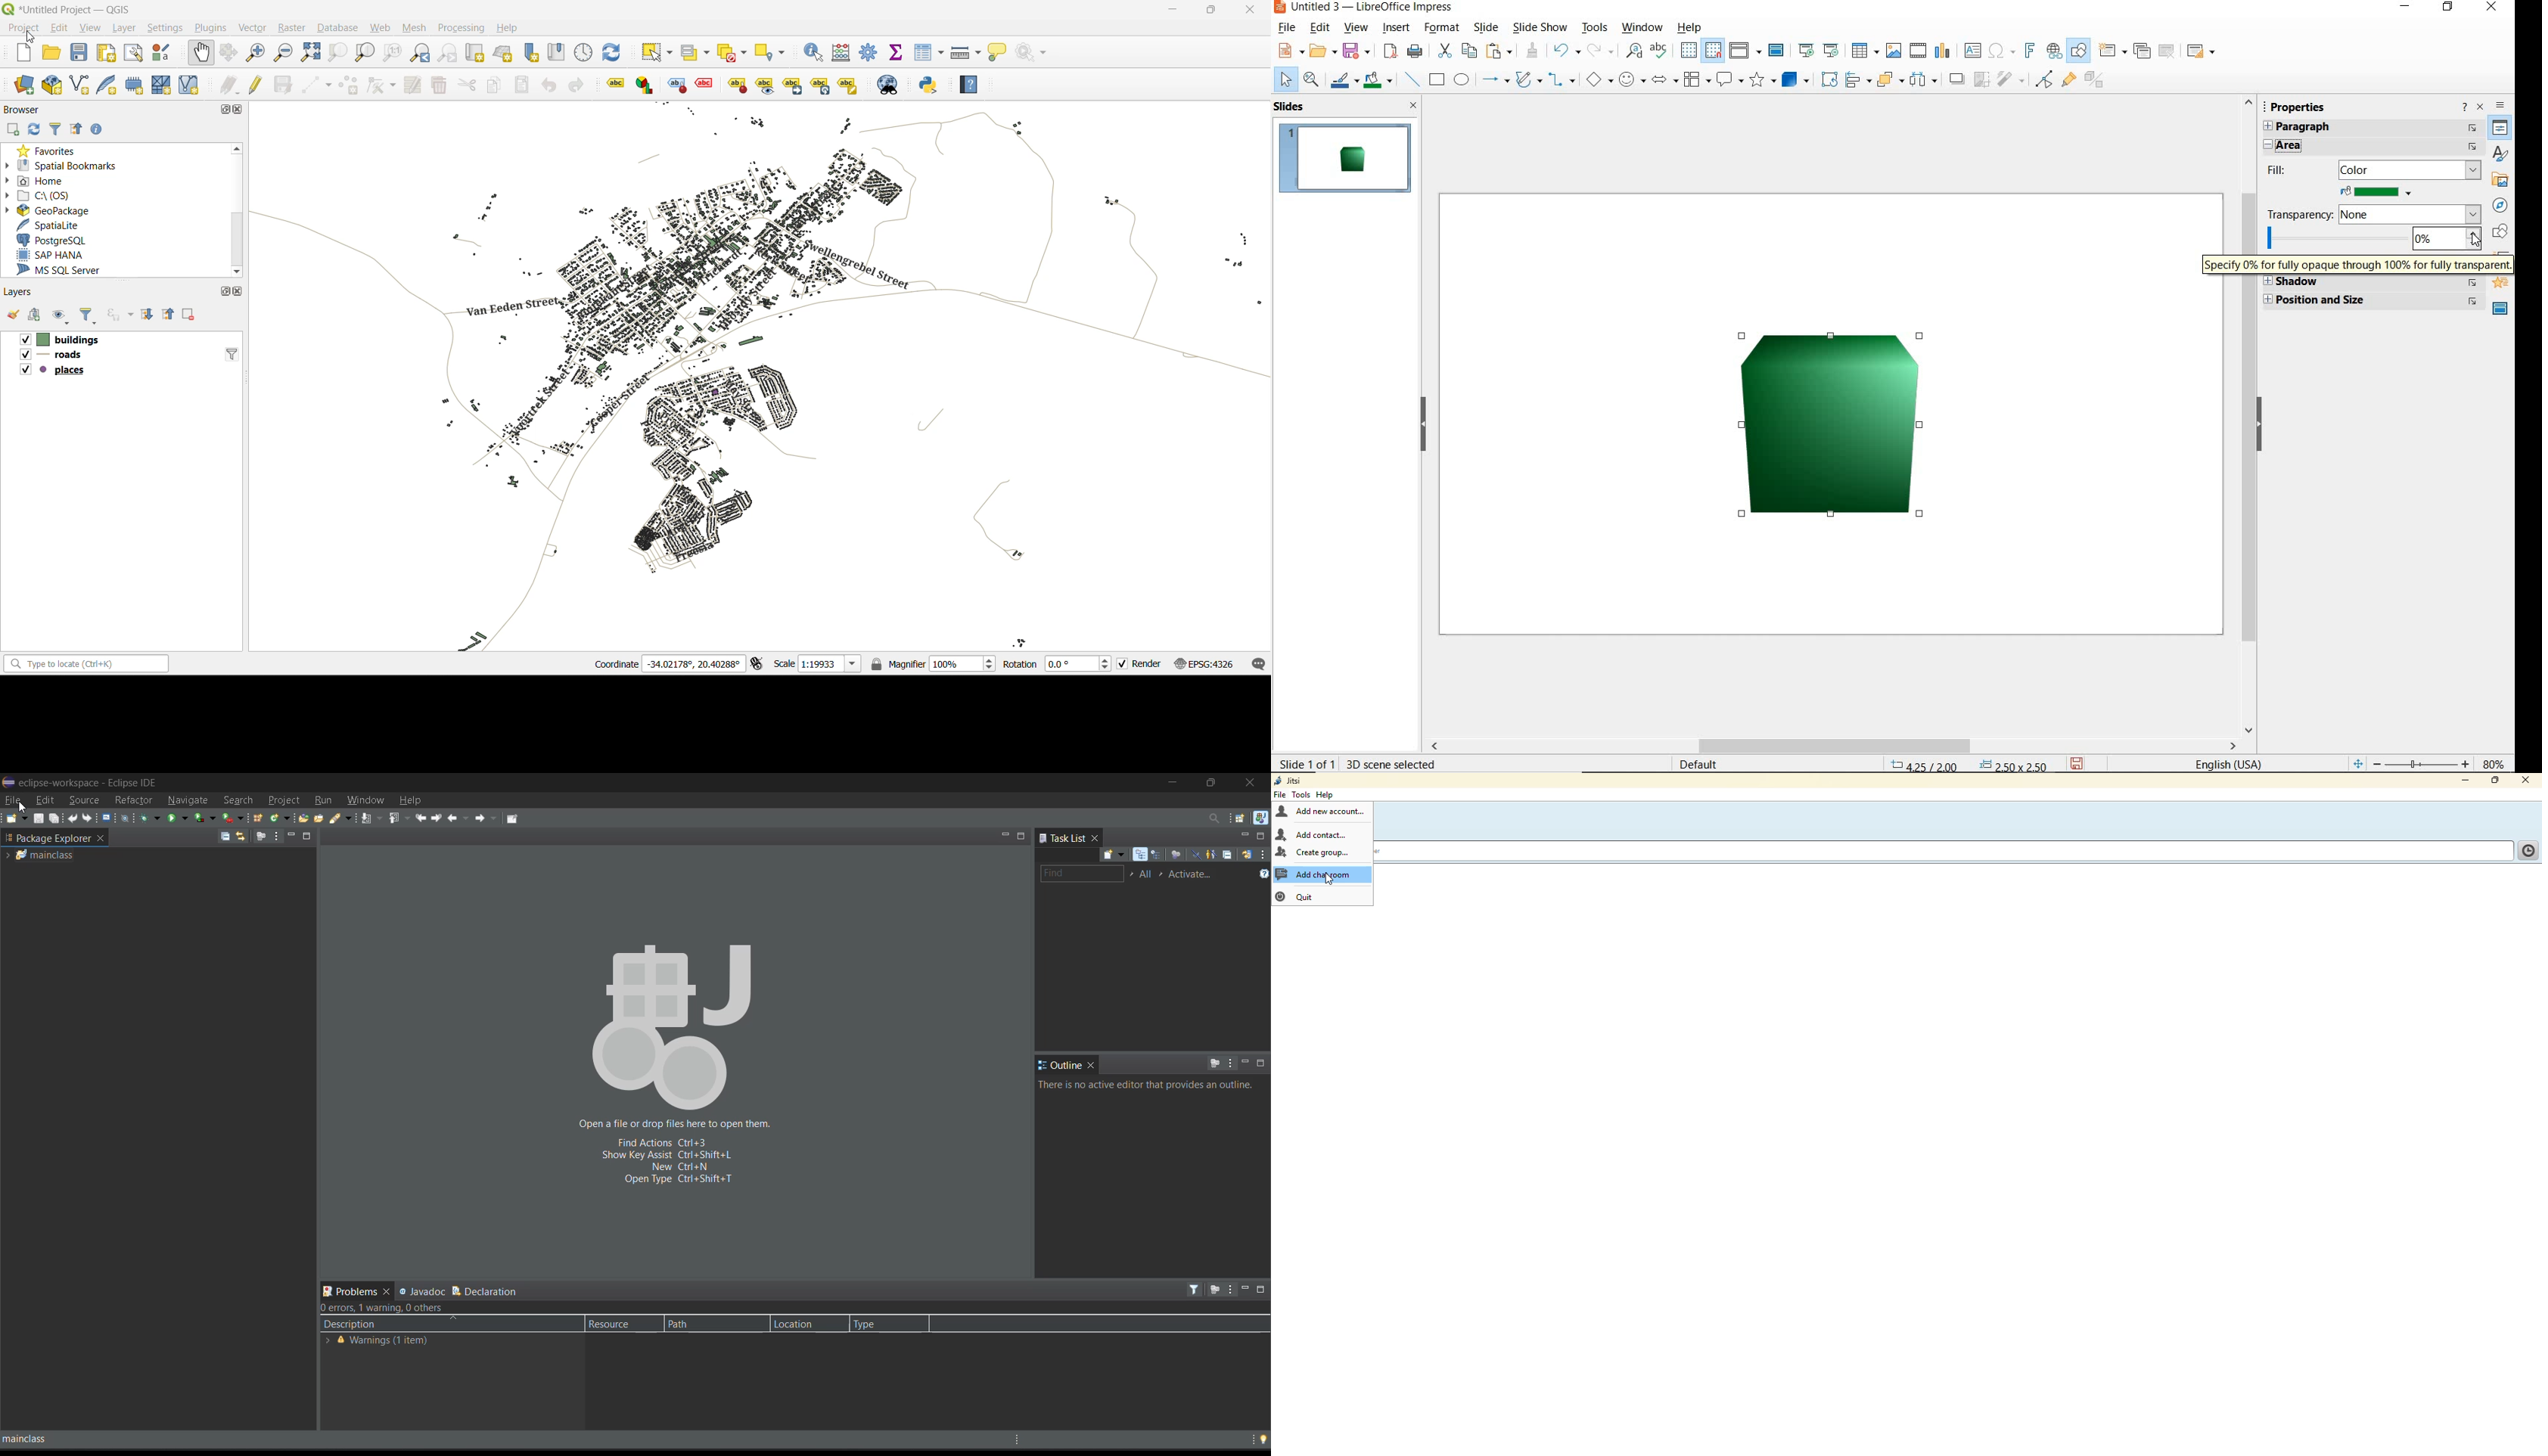  What do you see at coordinates (1252, 783) in the screenshot?
I see `close` at bounding box center [1252, 783].